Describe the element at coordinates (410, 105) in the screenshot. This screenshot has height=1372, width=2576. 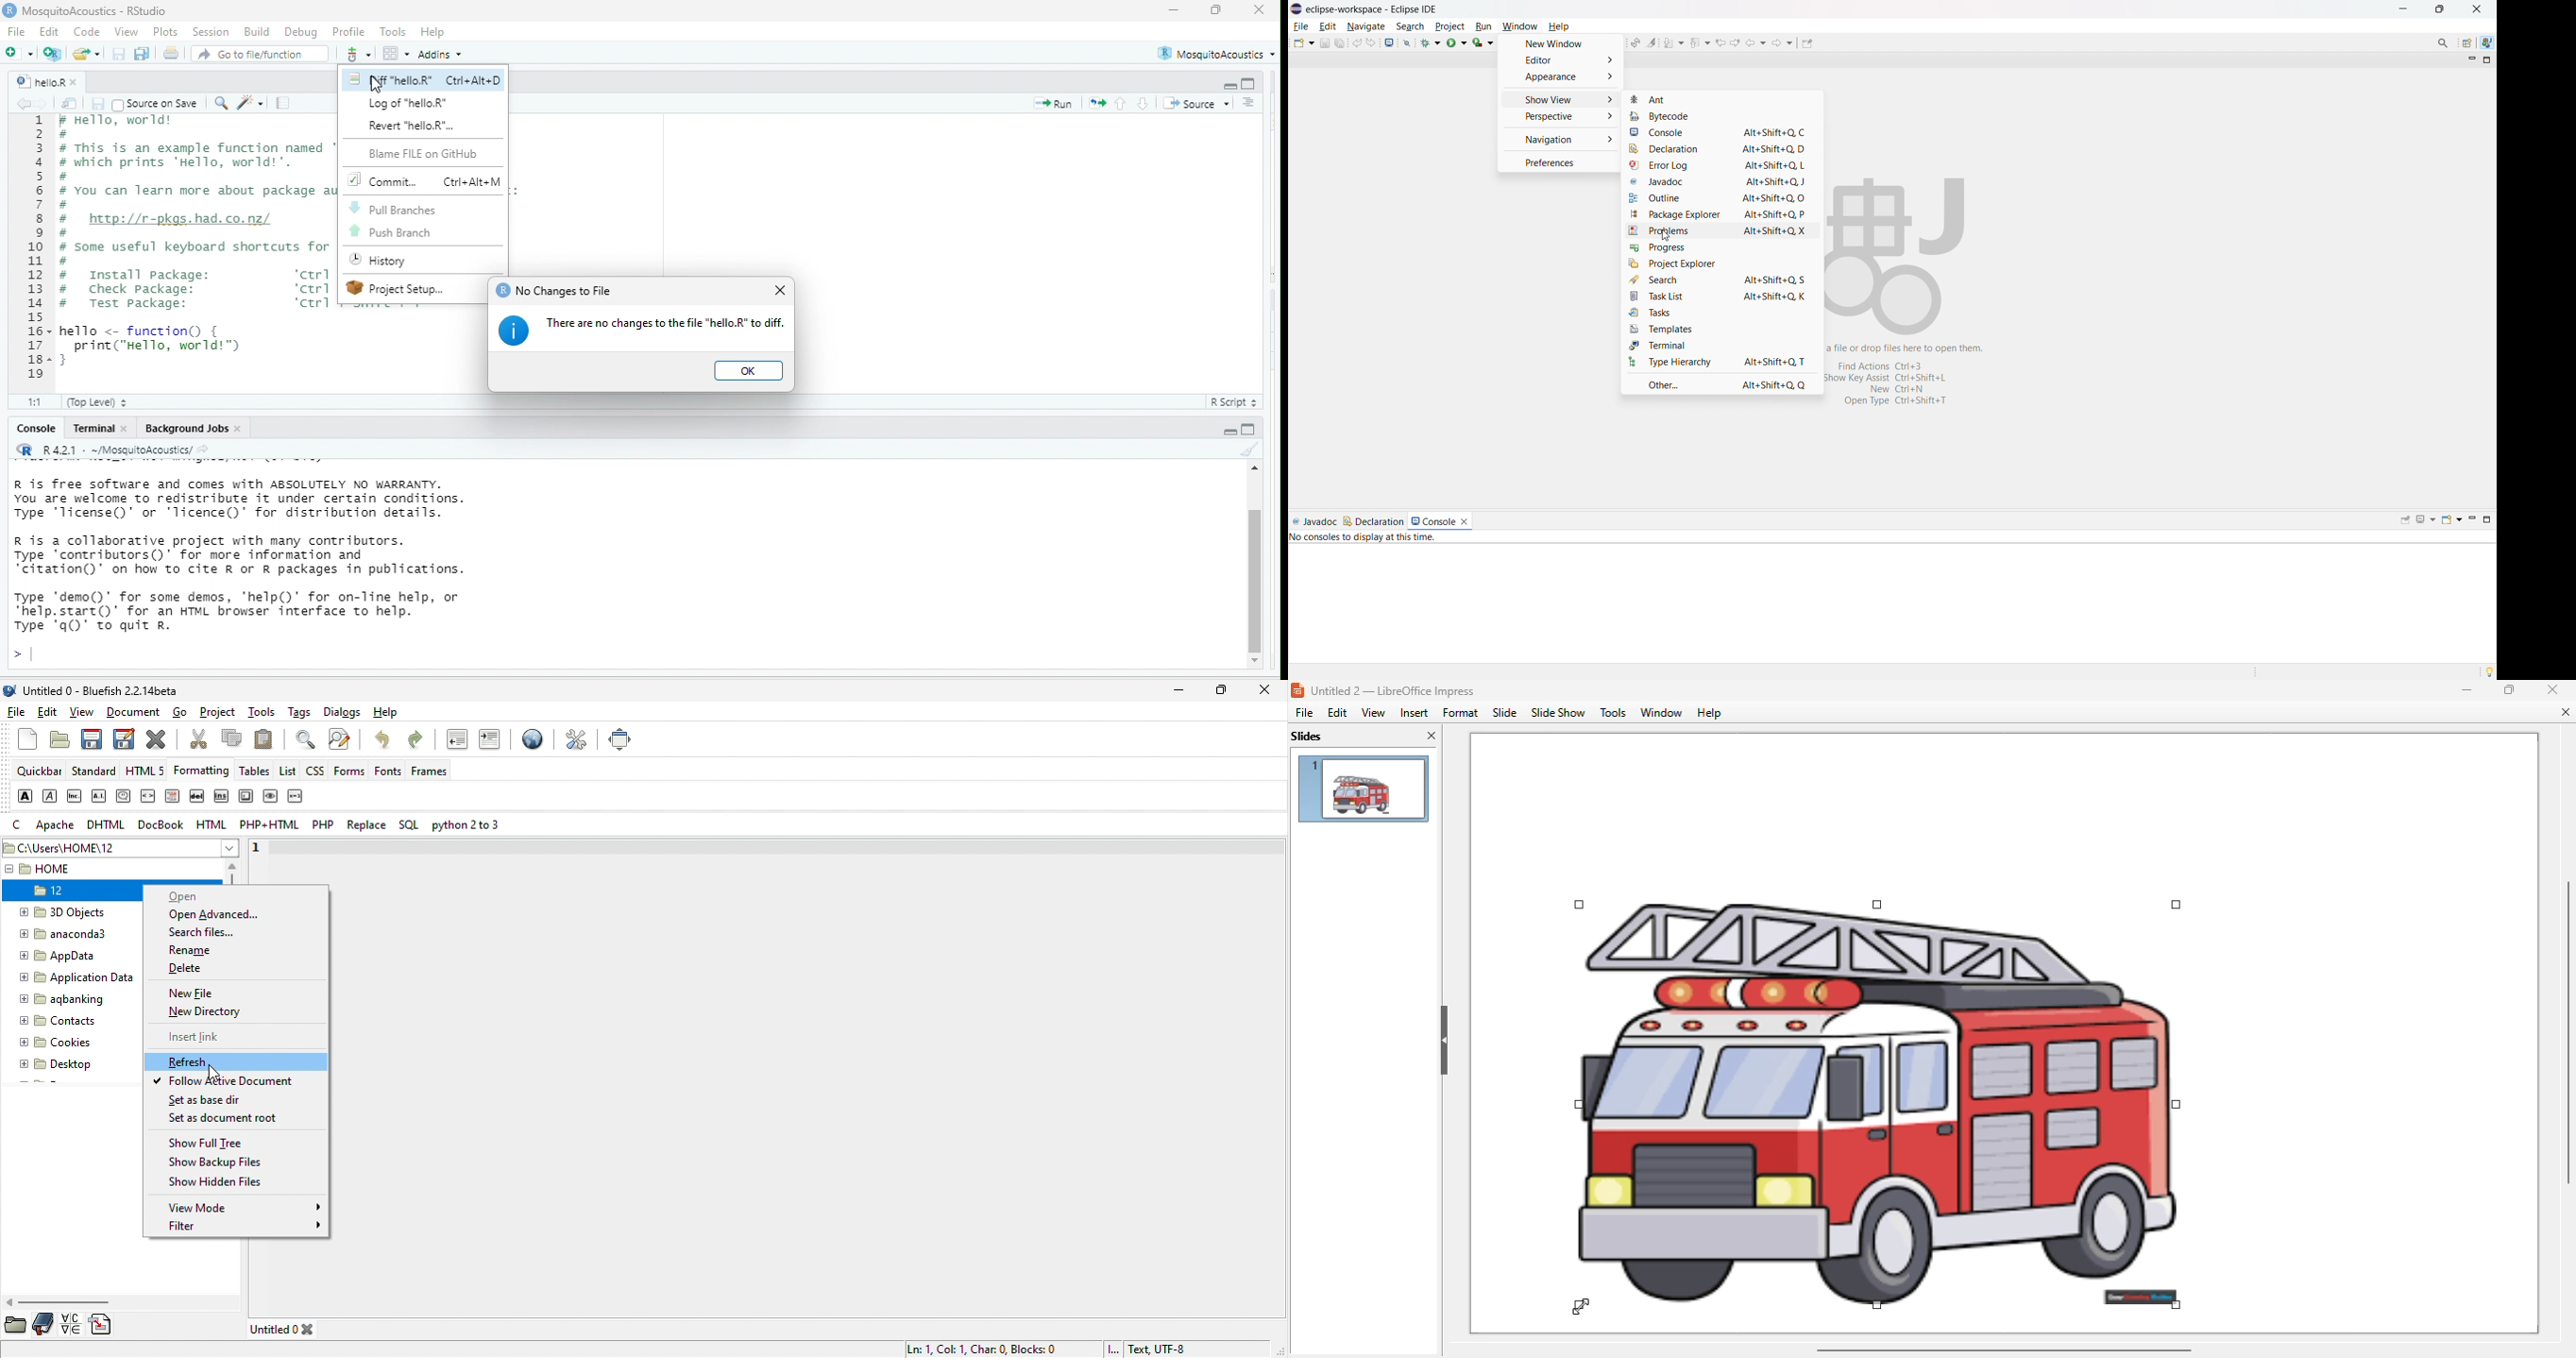
I see `Log of “hello.R*` at that location.